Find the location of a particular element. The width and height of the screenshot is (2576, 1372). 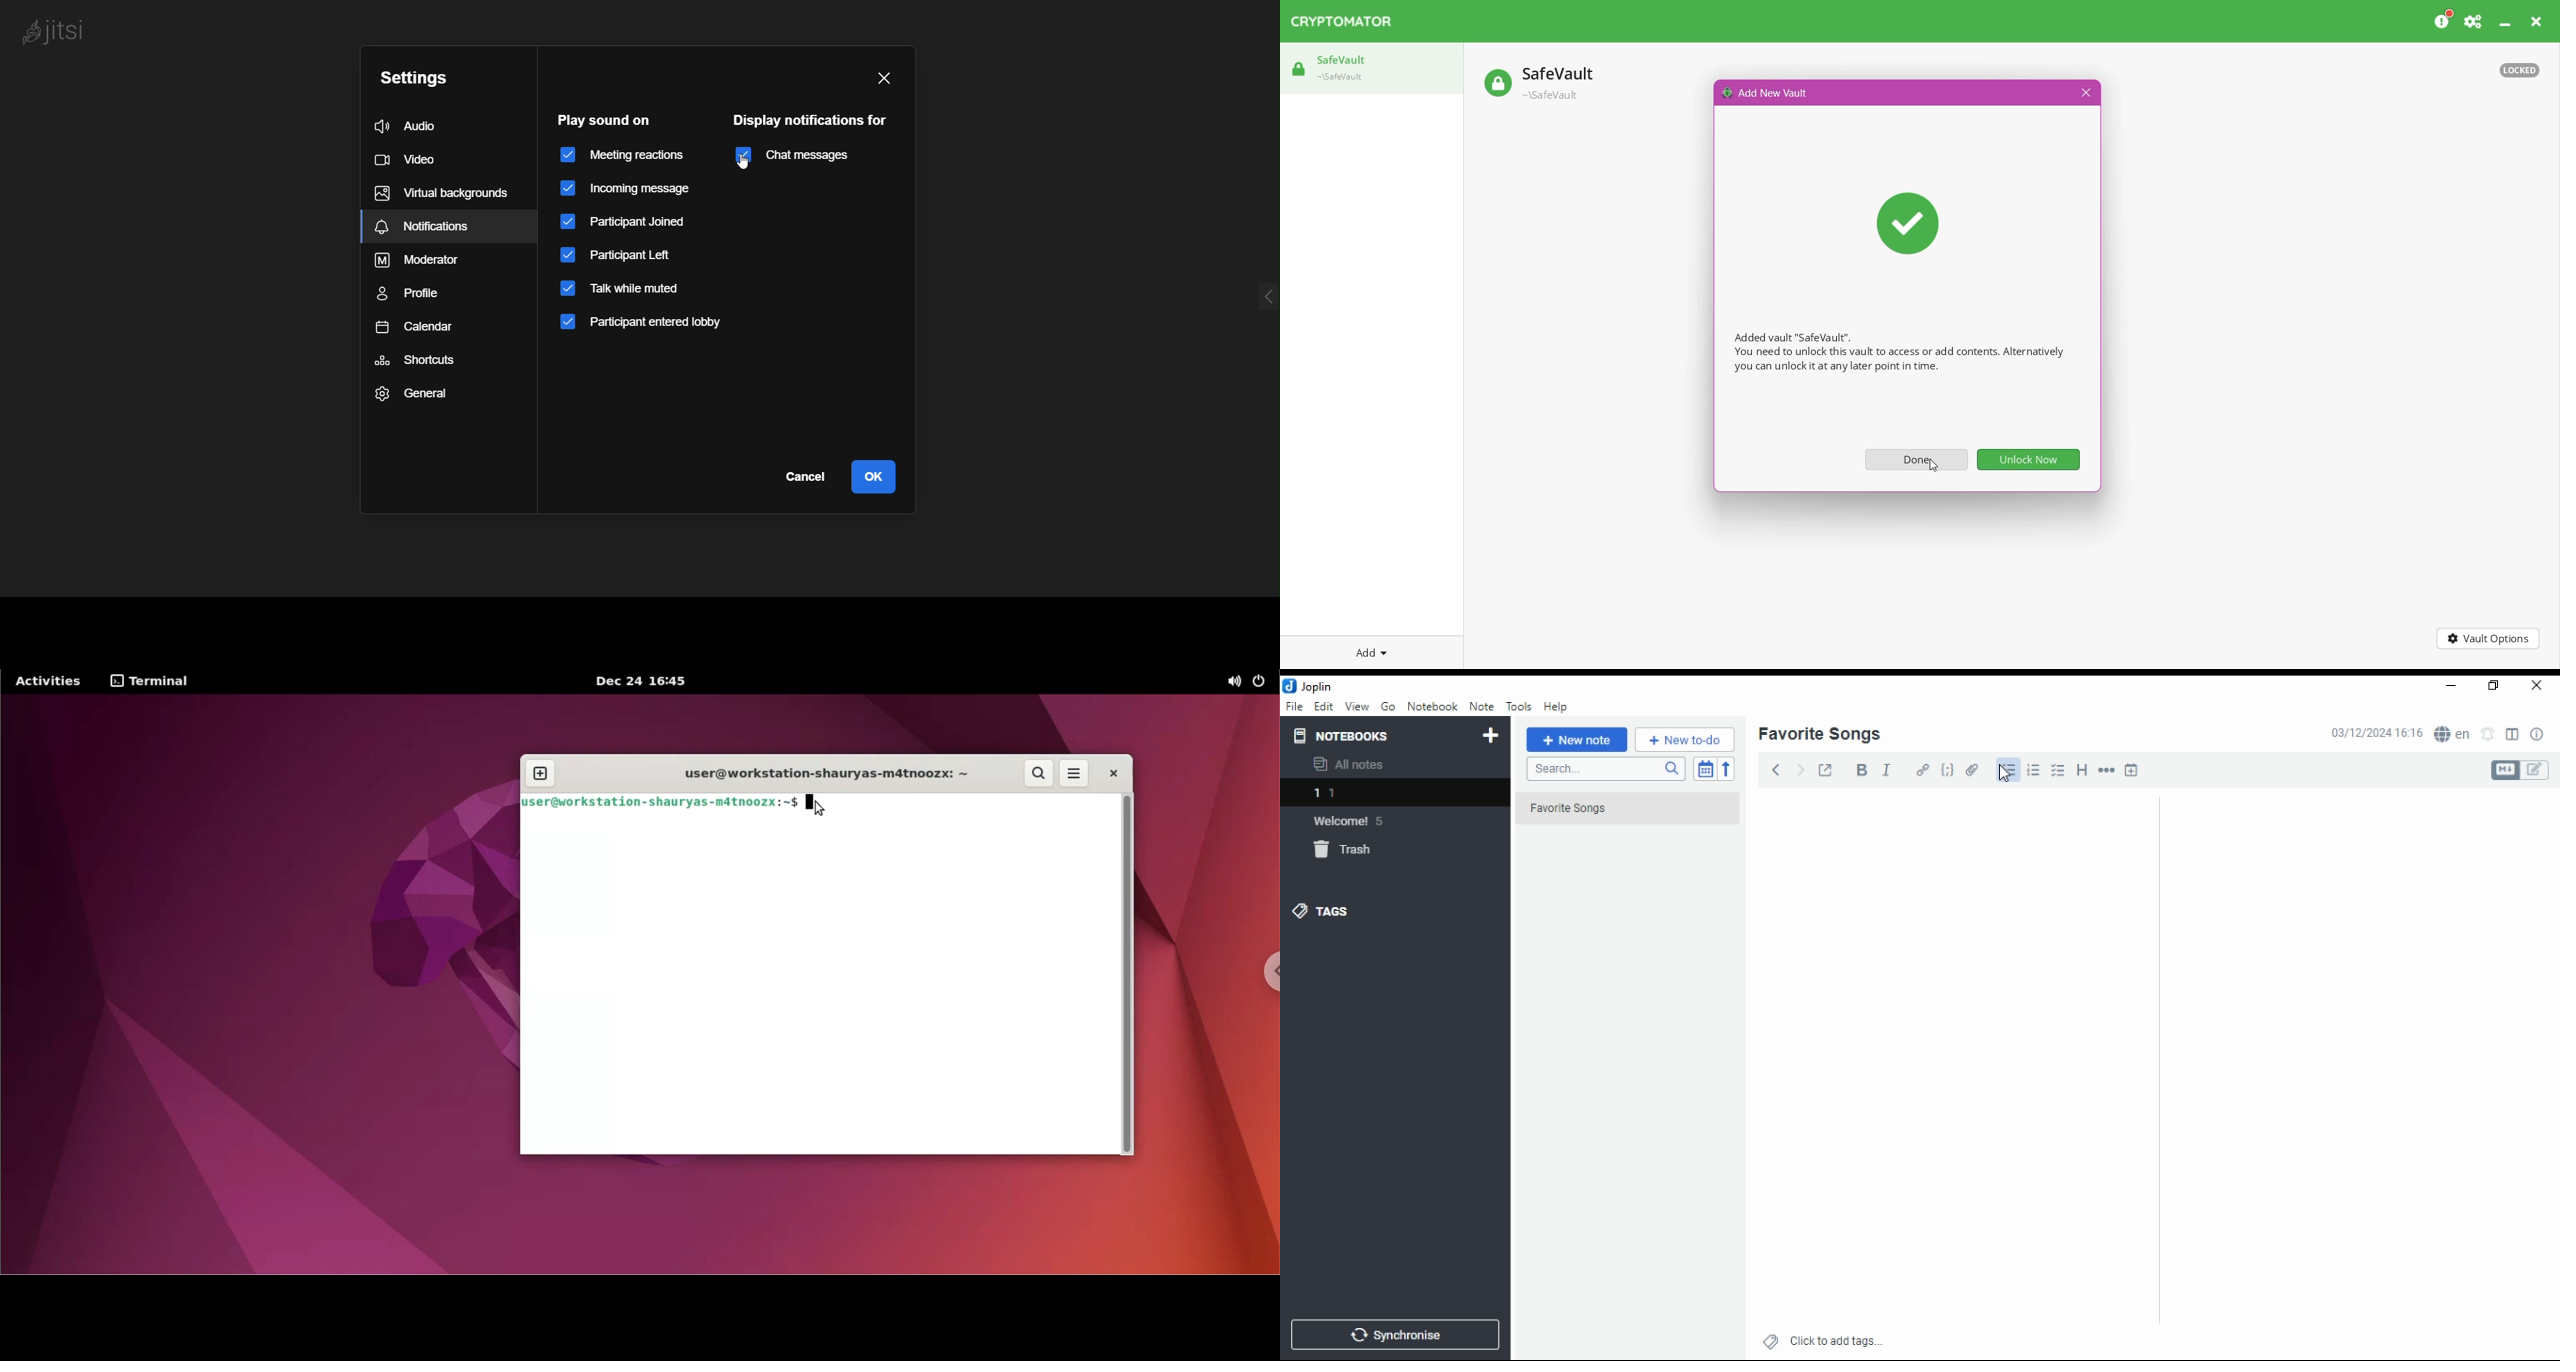

edit is located at coordinates (1323, 705).